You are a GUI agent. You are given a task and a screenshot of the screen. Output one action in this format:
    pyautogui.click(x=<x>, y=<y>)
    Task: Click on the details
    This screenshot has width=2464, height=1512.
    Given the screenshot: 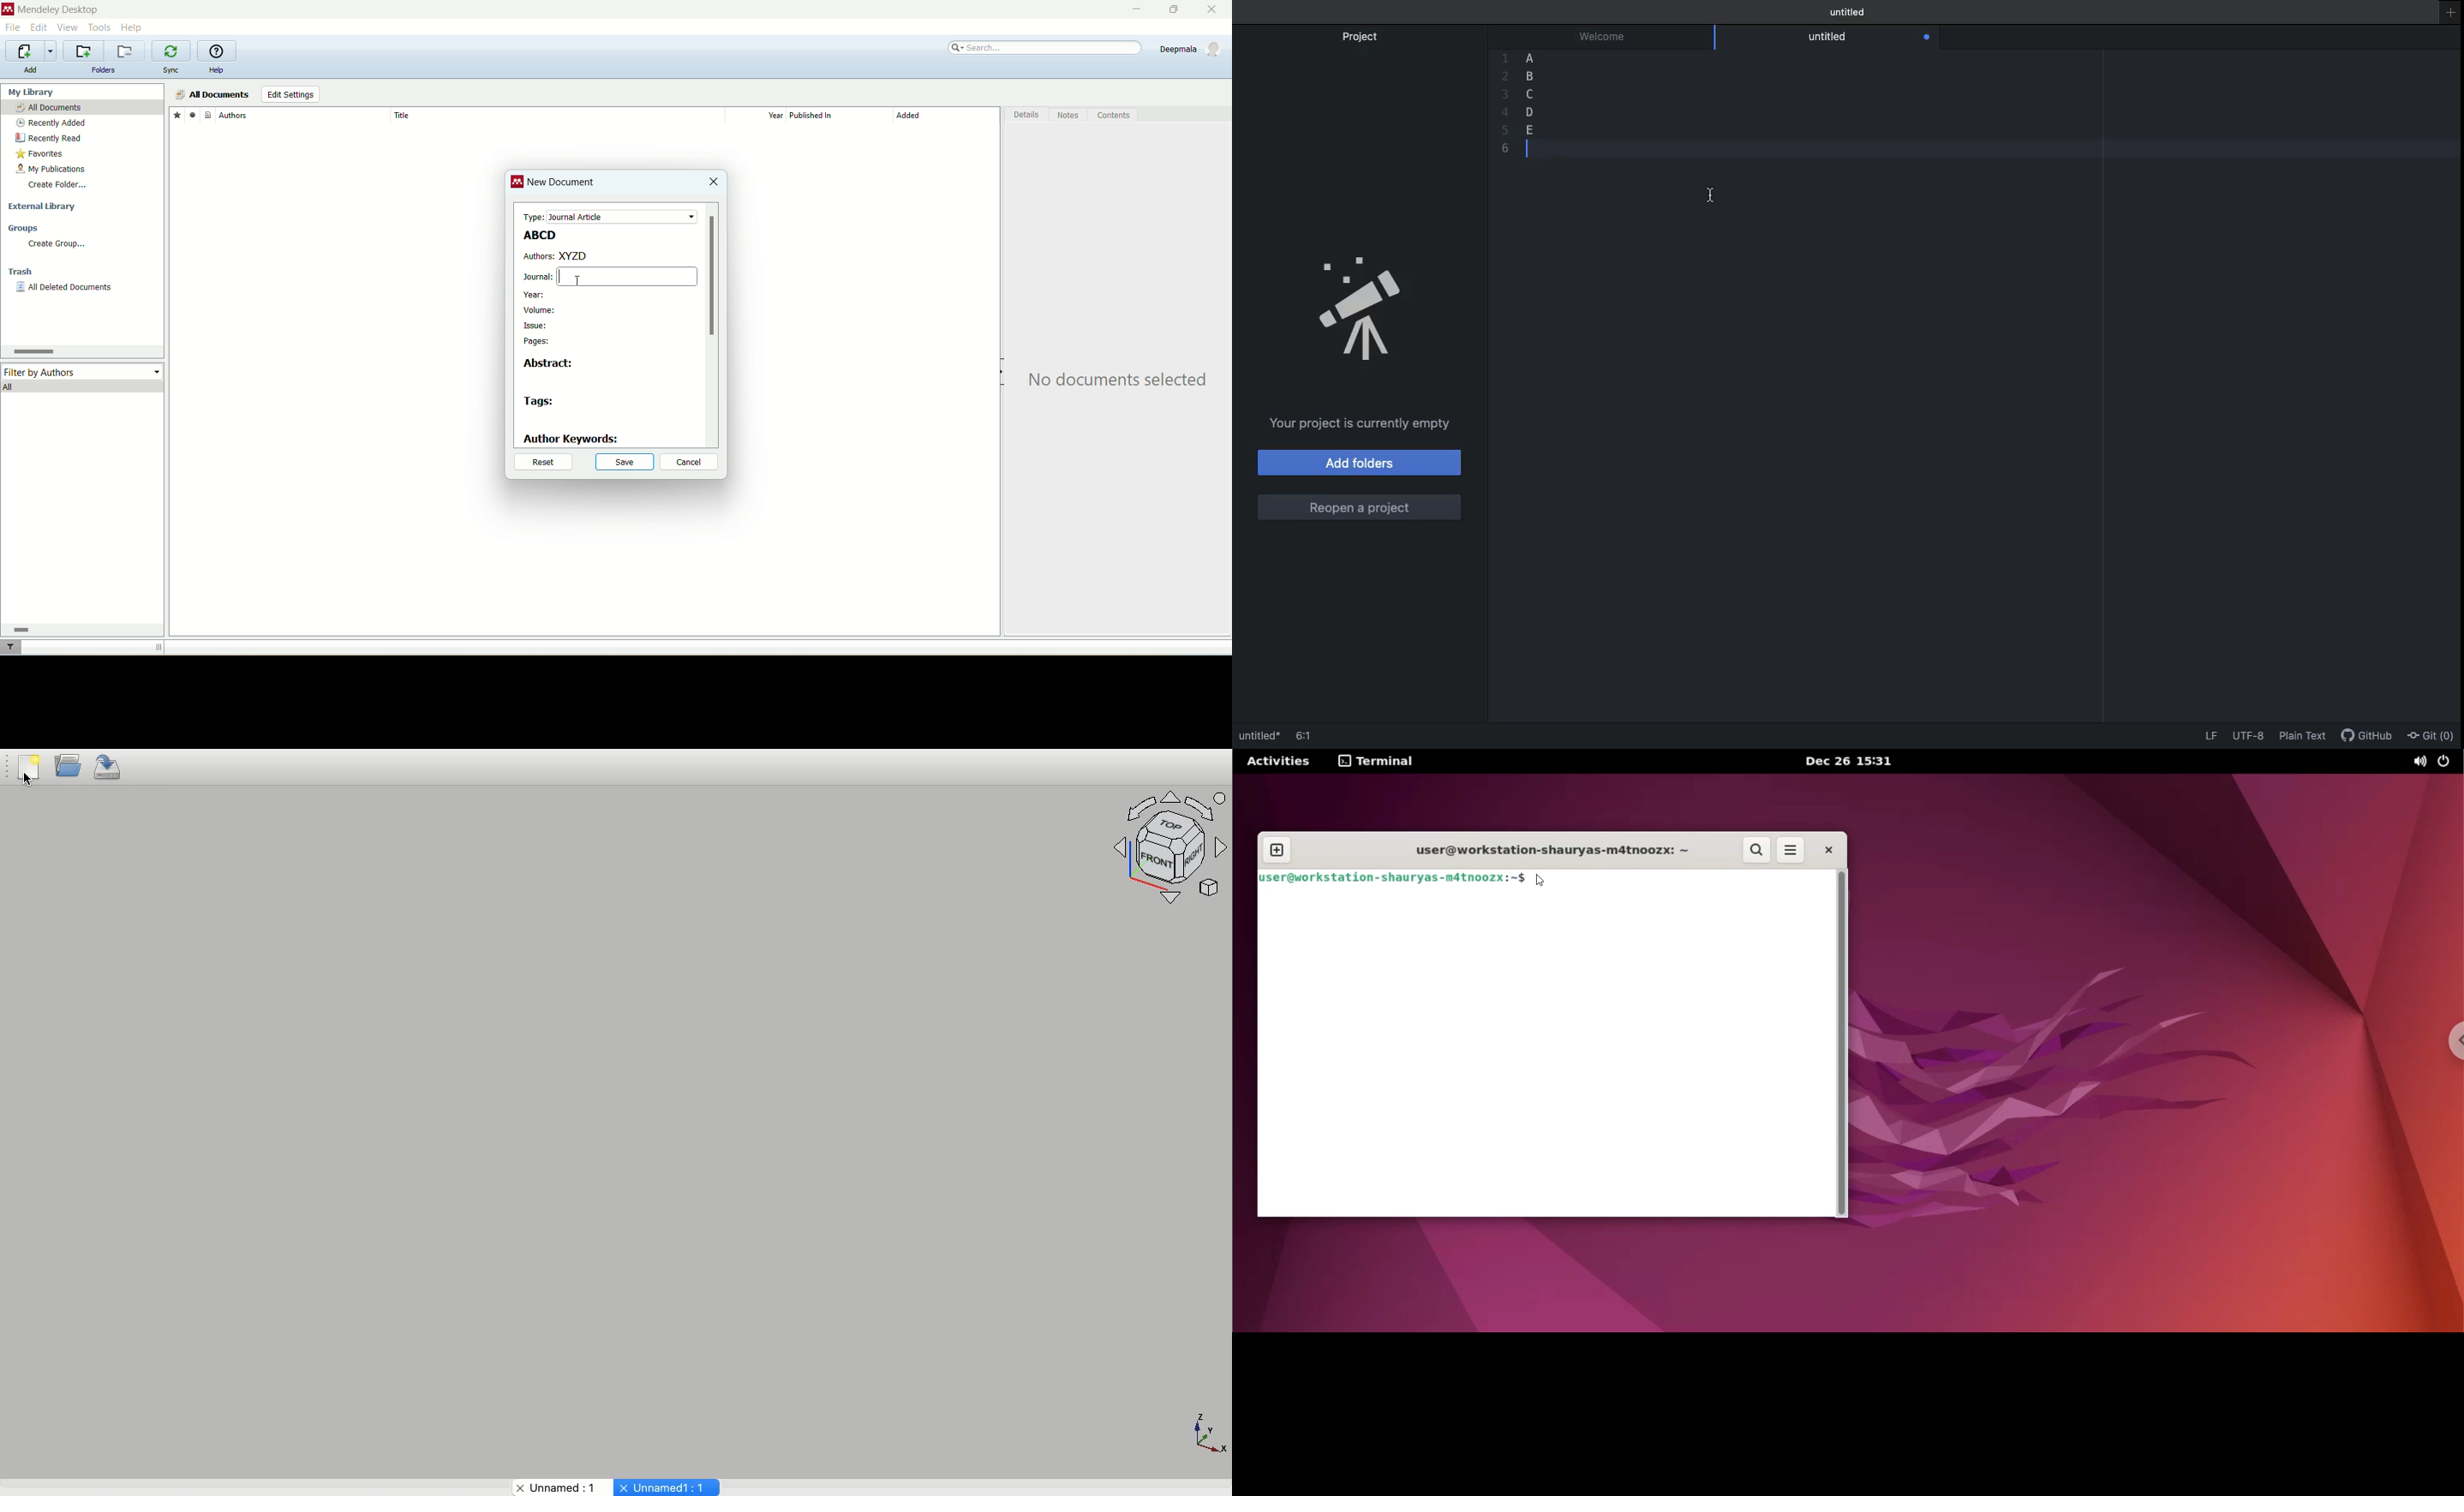 What is the action you would take?
    pyautogui.click(x=1027, y=117)
    